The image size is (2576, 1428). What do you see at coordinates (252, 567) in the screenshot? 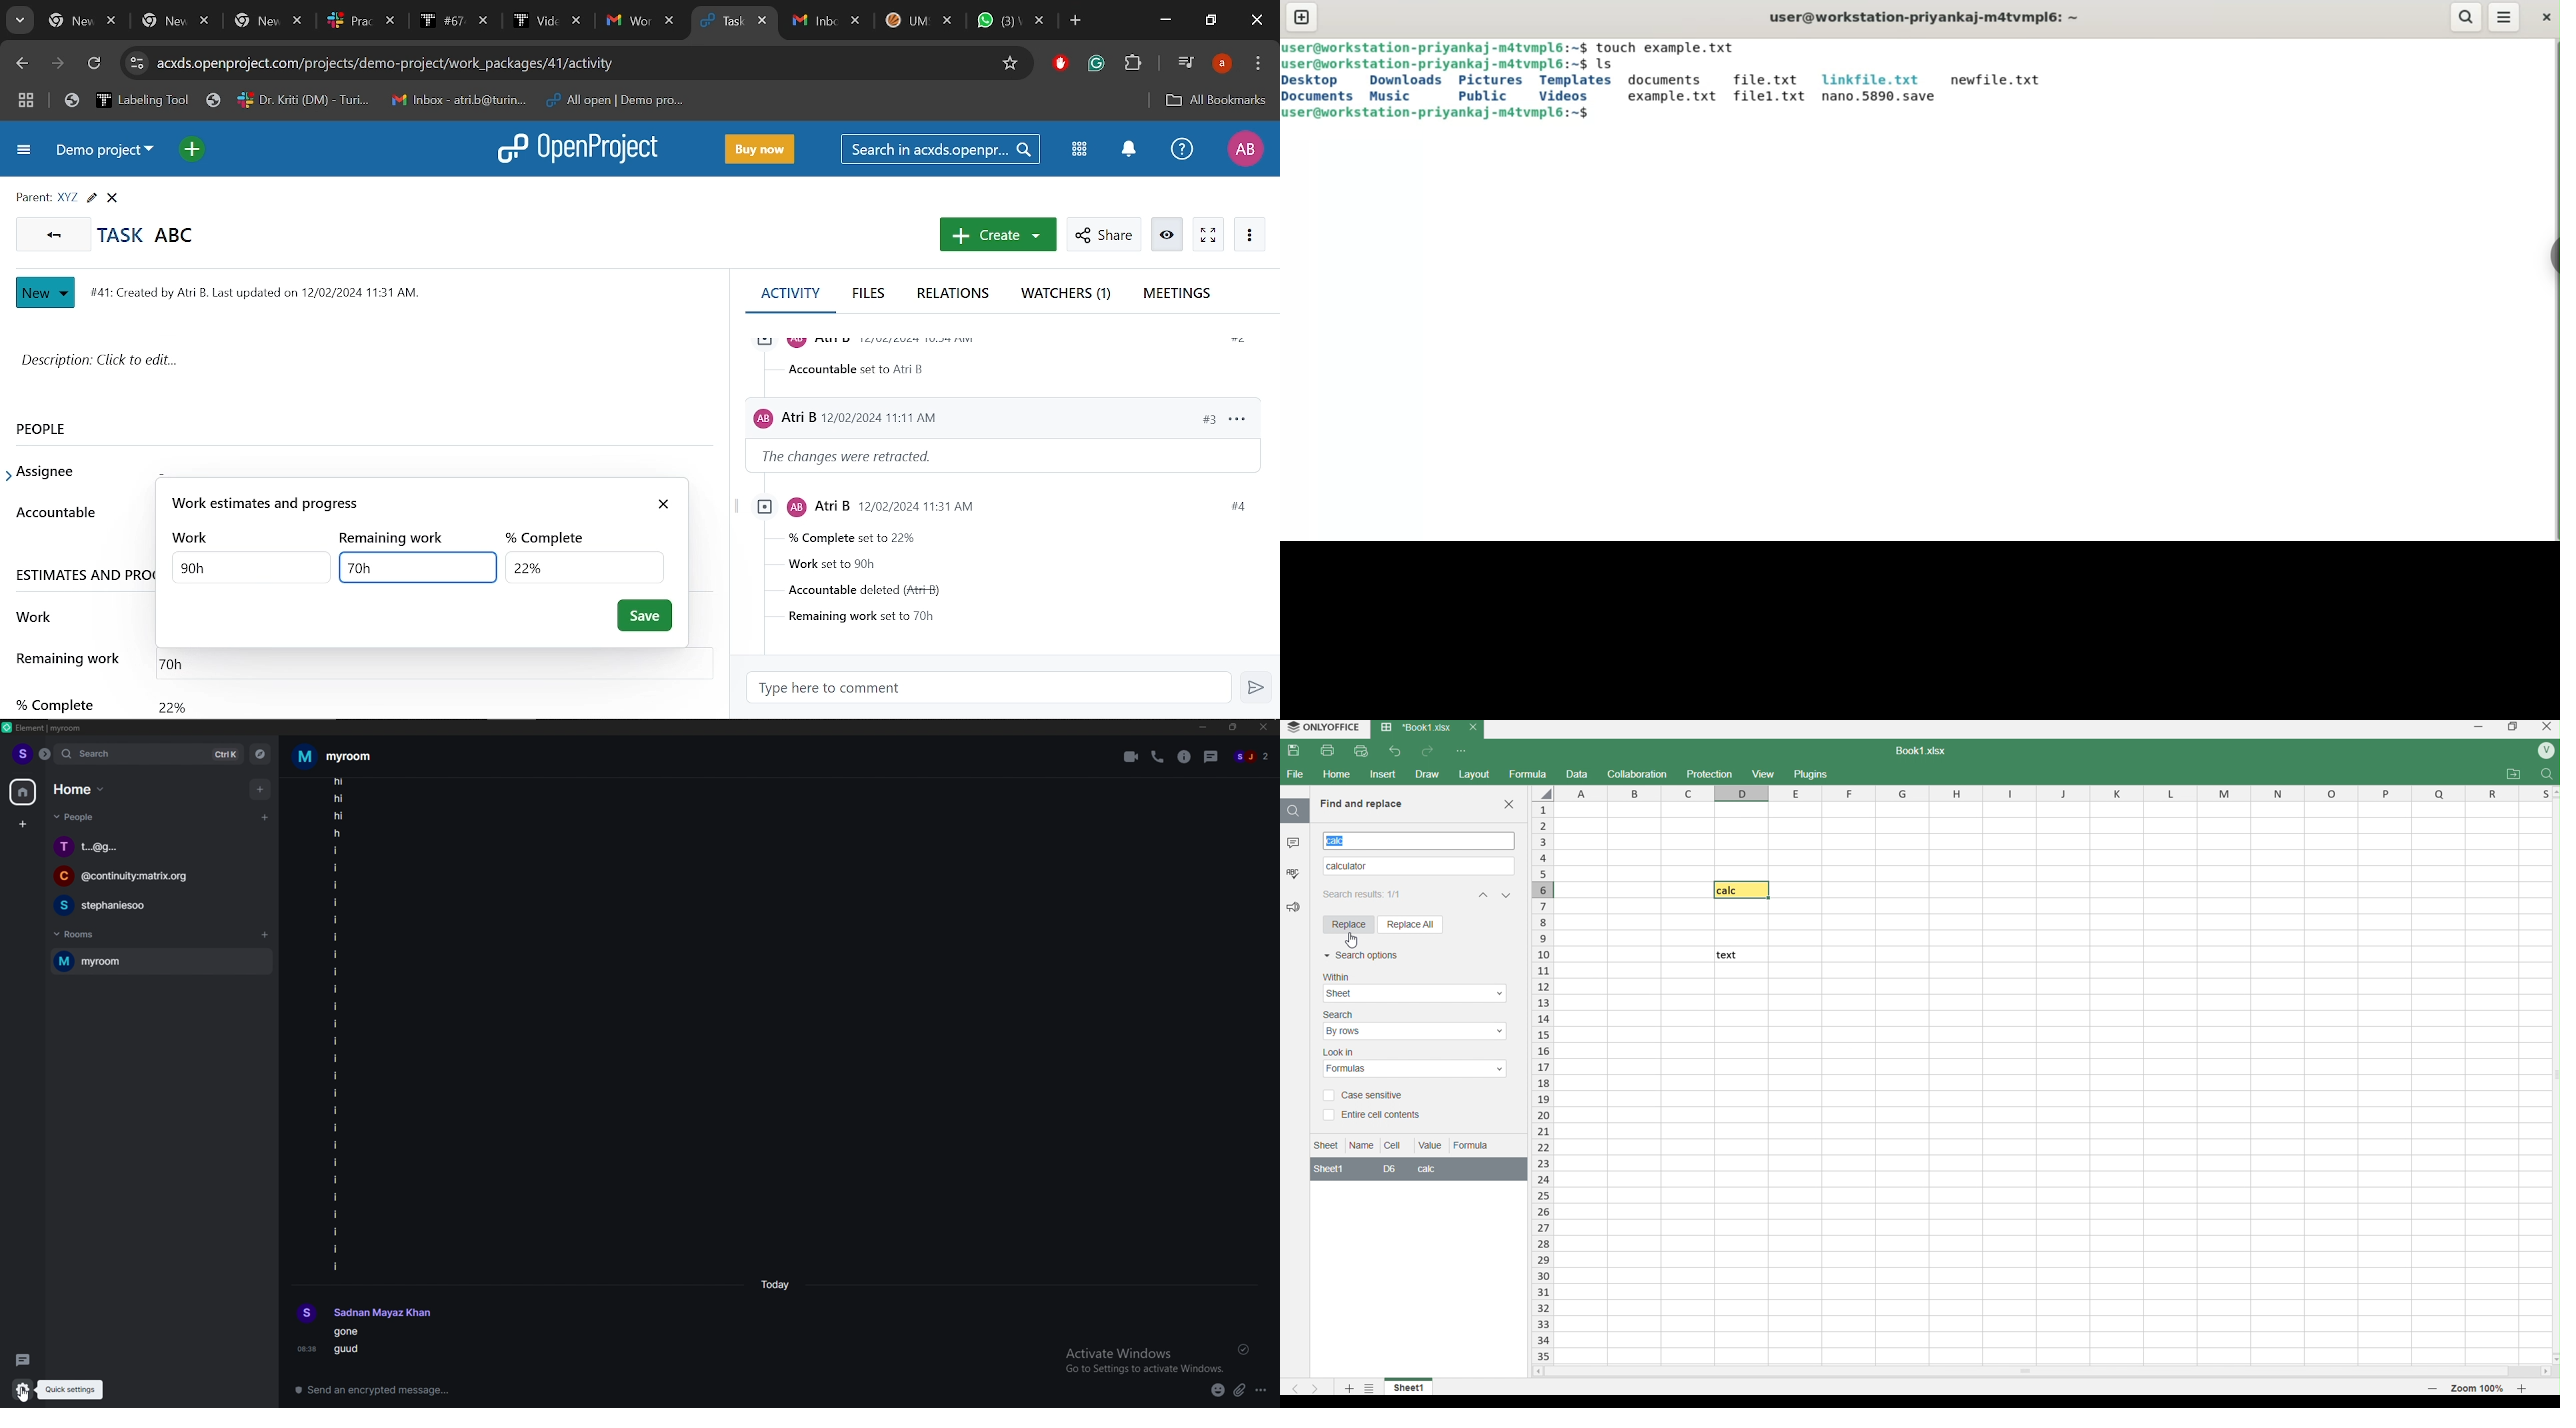
I see `TOtal work` at bounding box center [252, 567].